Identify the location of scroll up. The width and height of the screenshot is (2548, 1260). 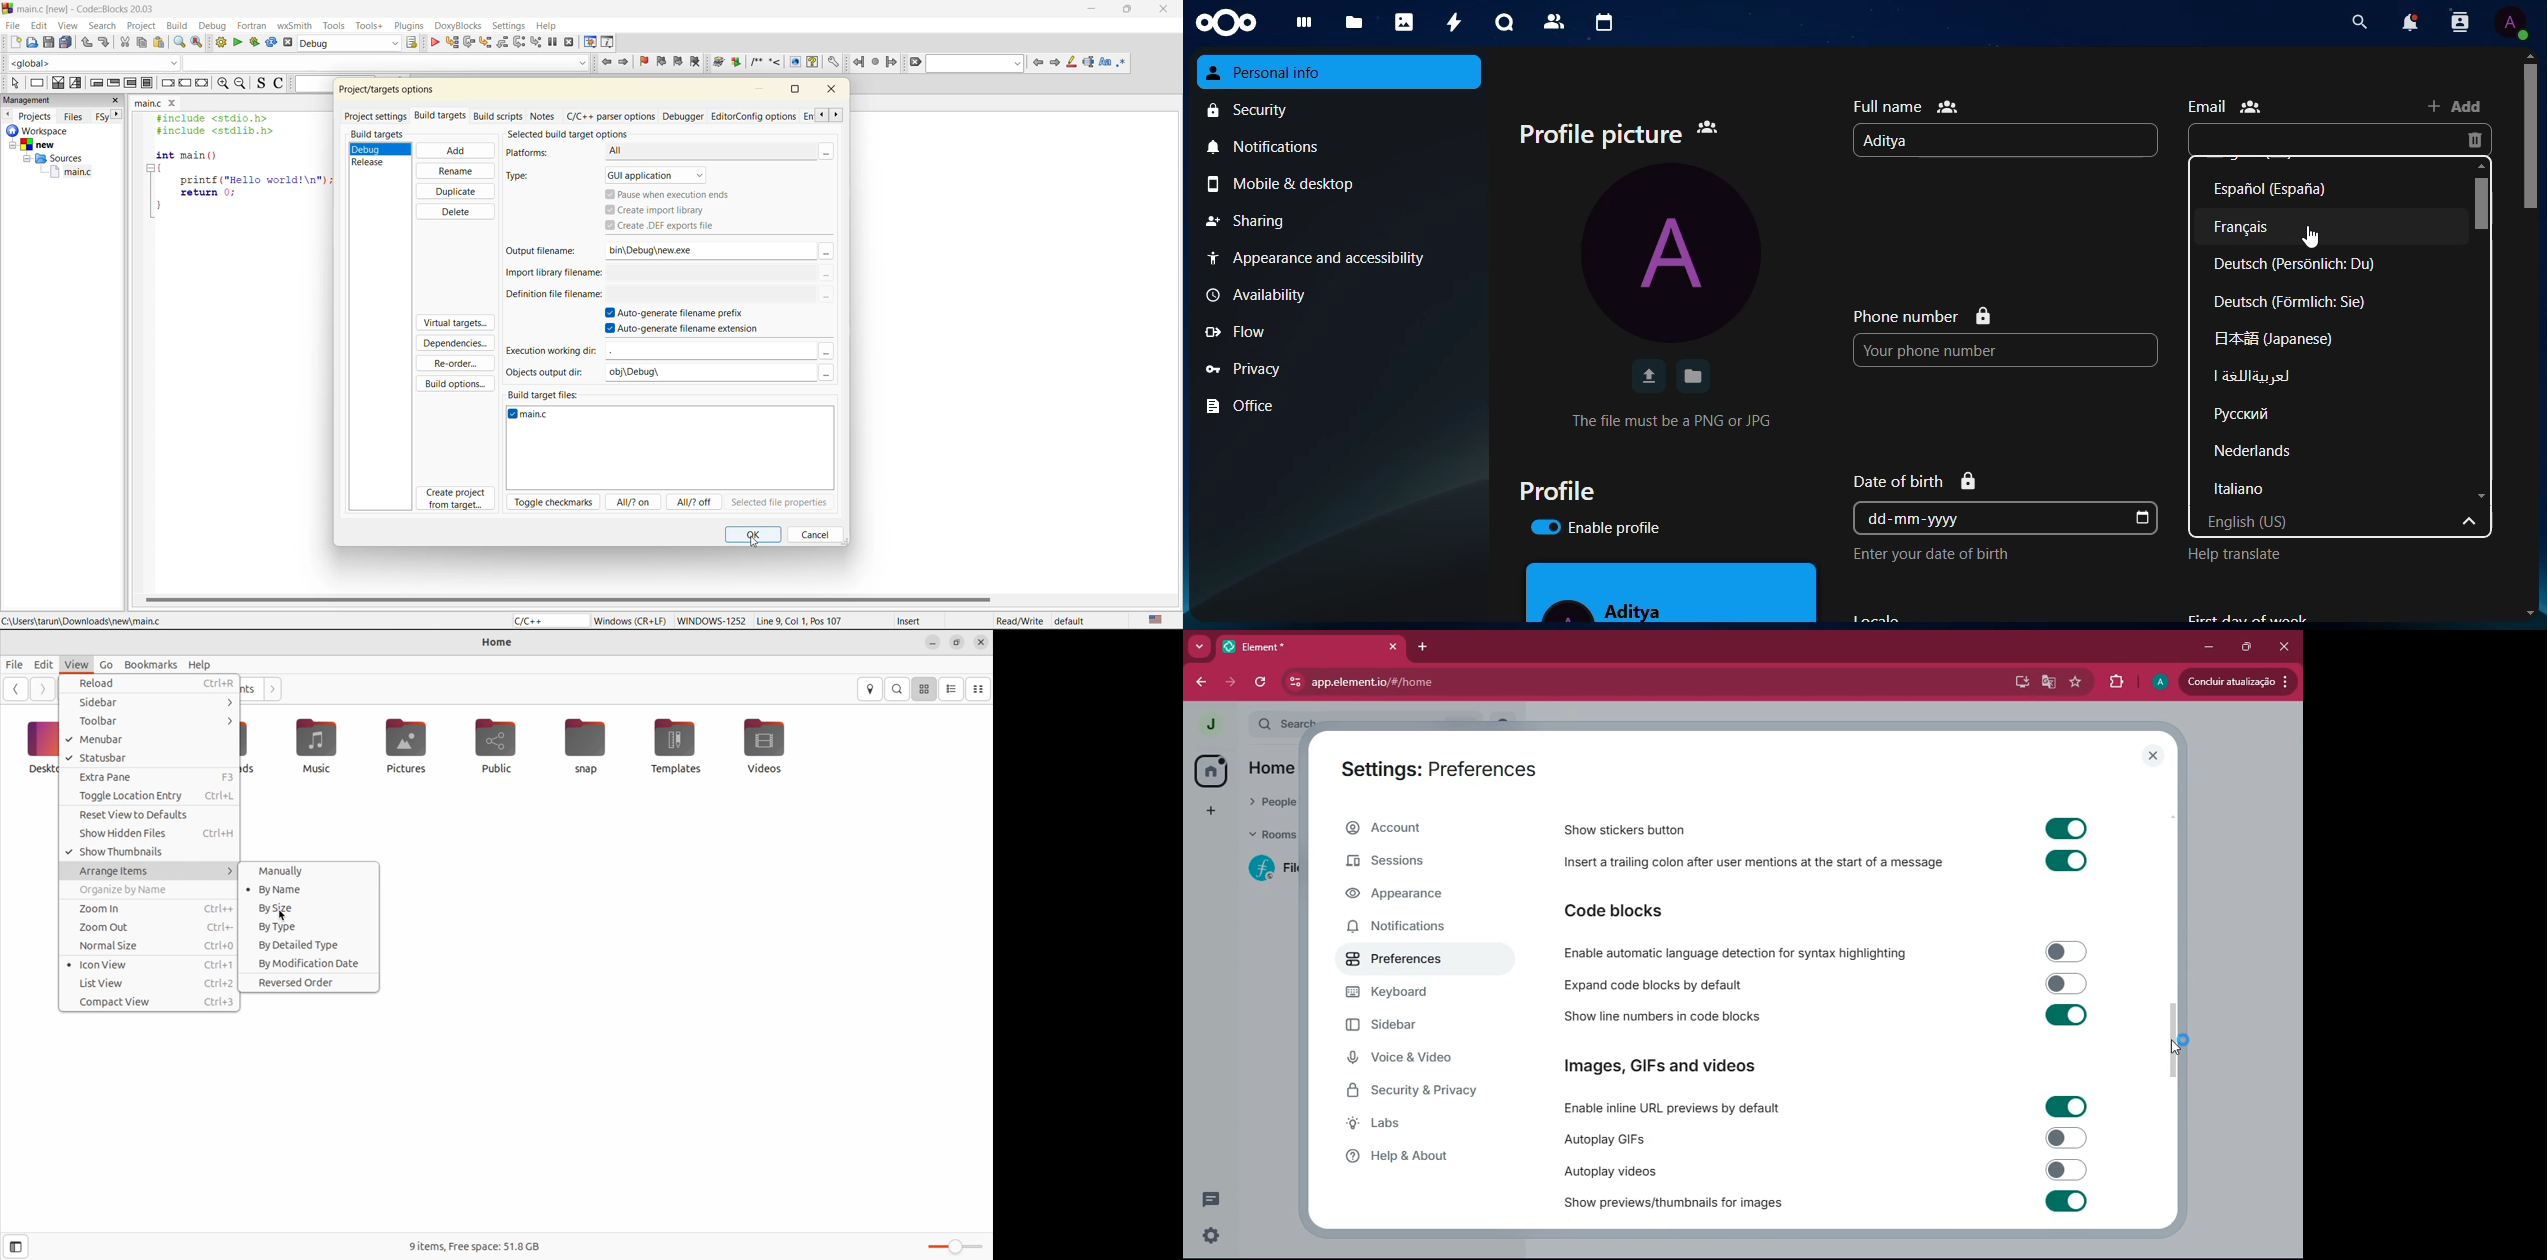
(2529, 54).